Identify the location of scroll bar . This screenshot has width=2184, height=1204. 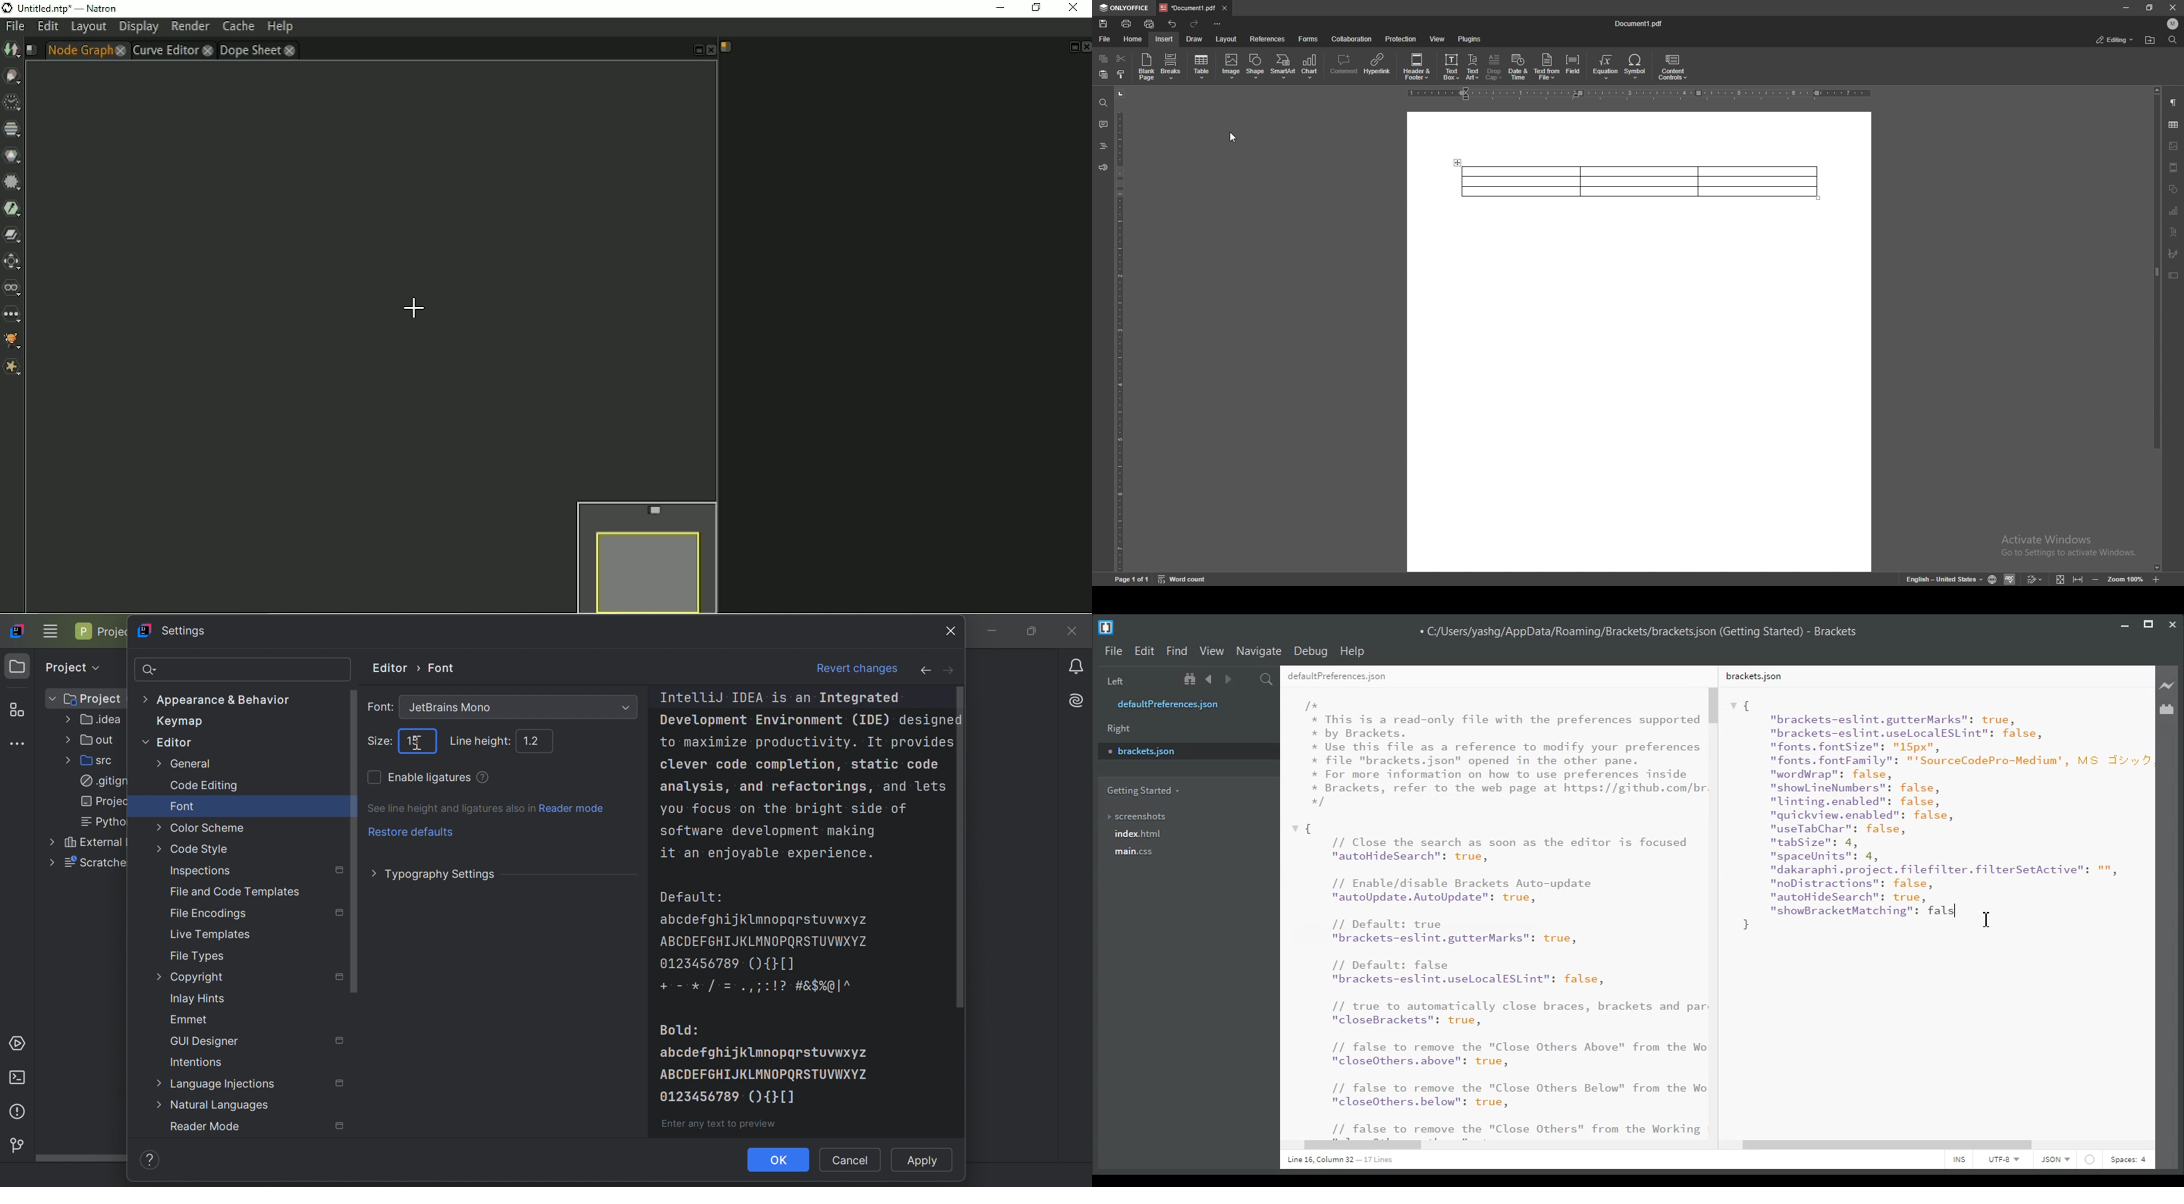
(964, 878).